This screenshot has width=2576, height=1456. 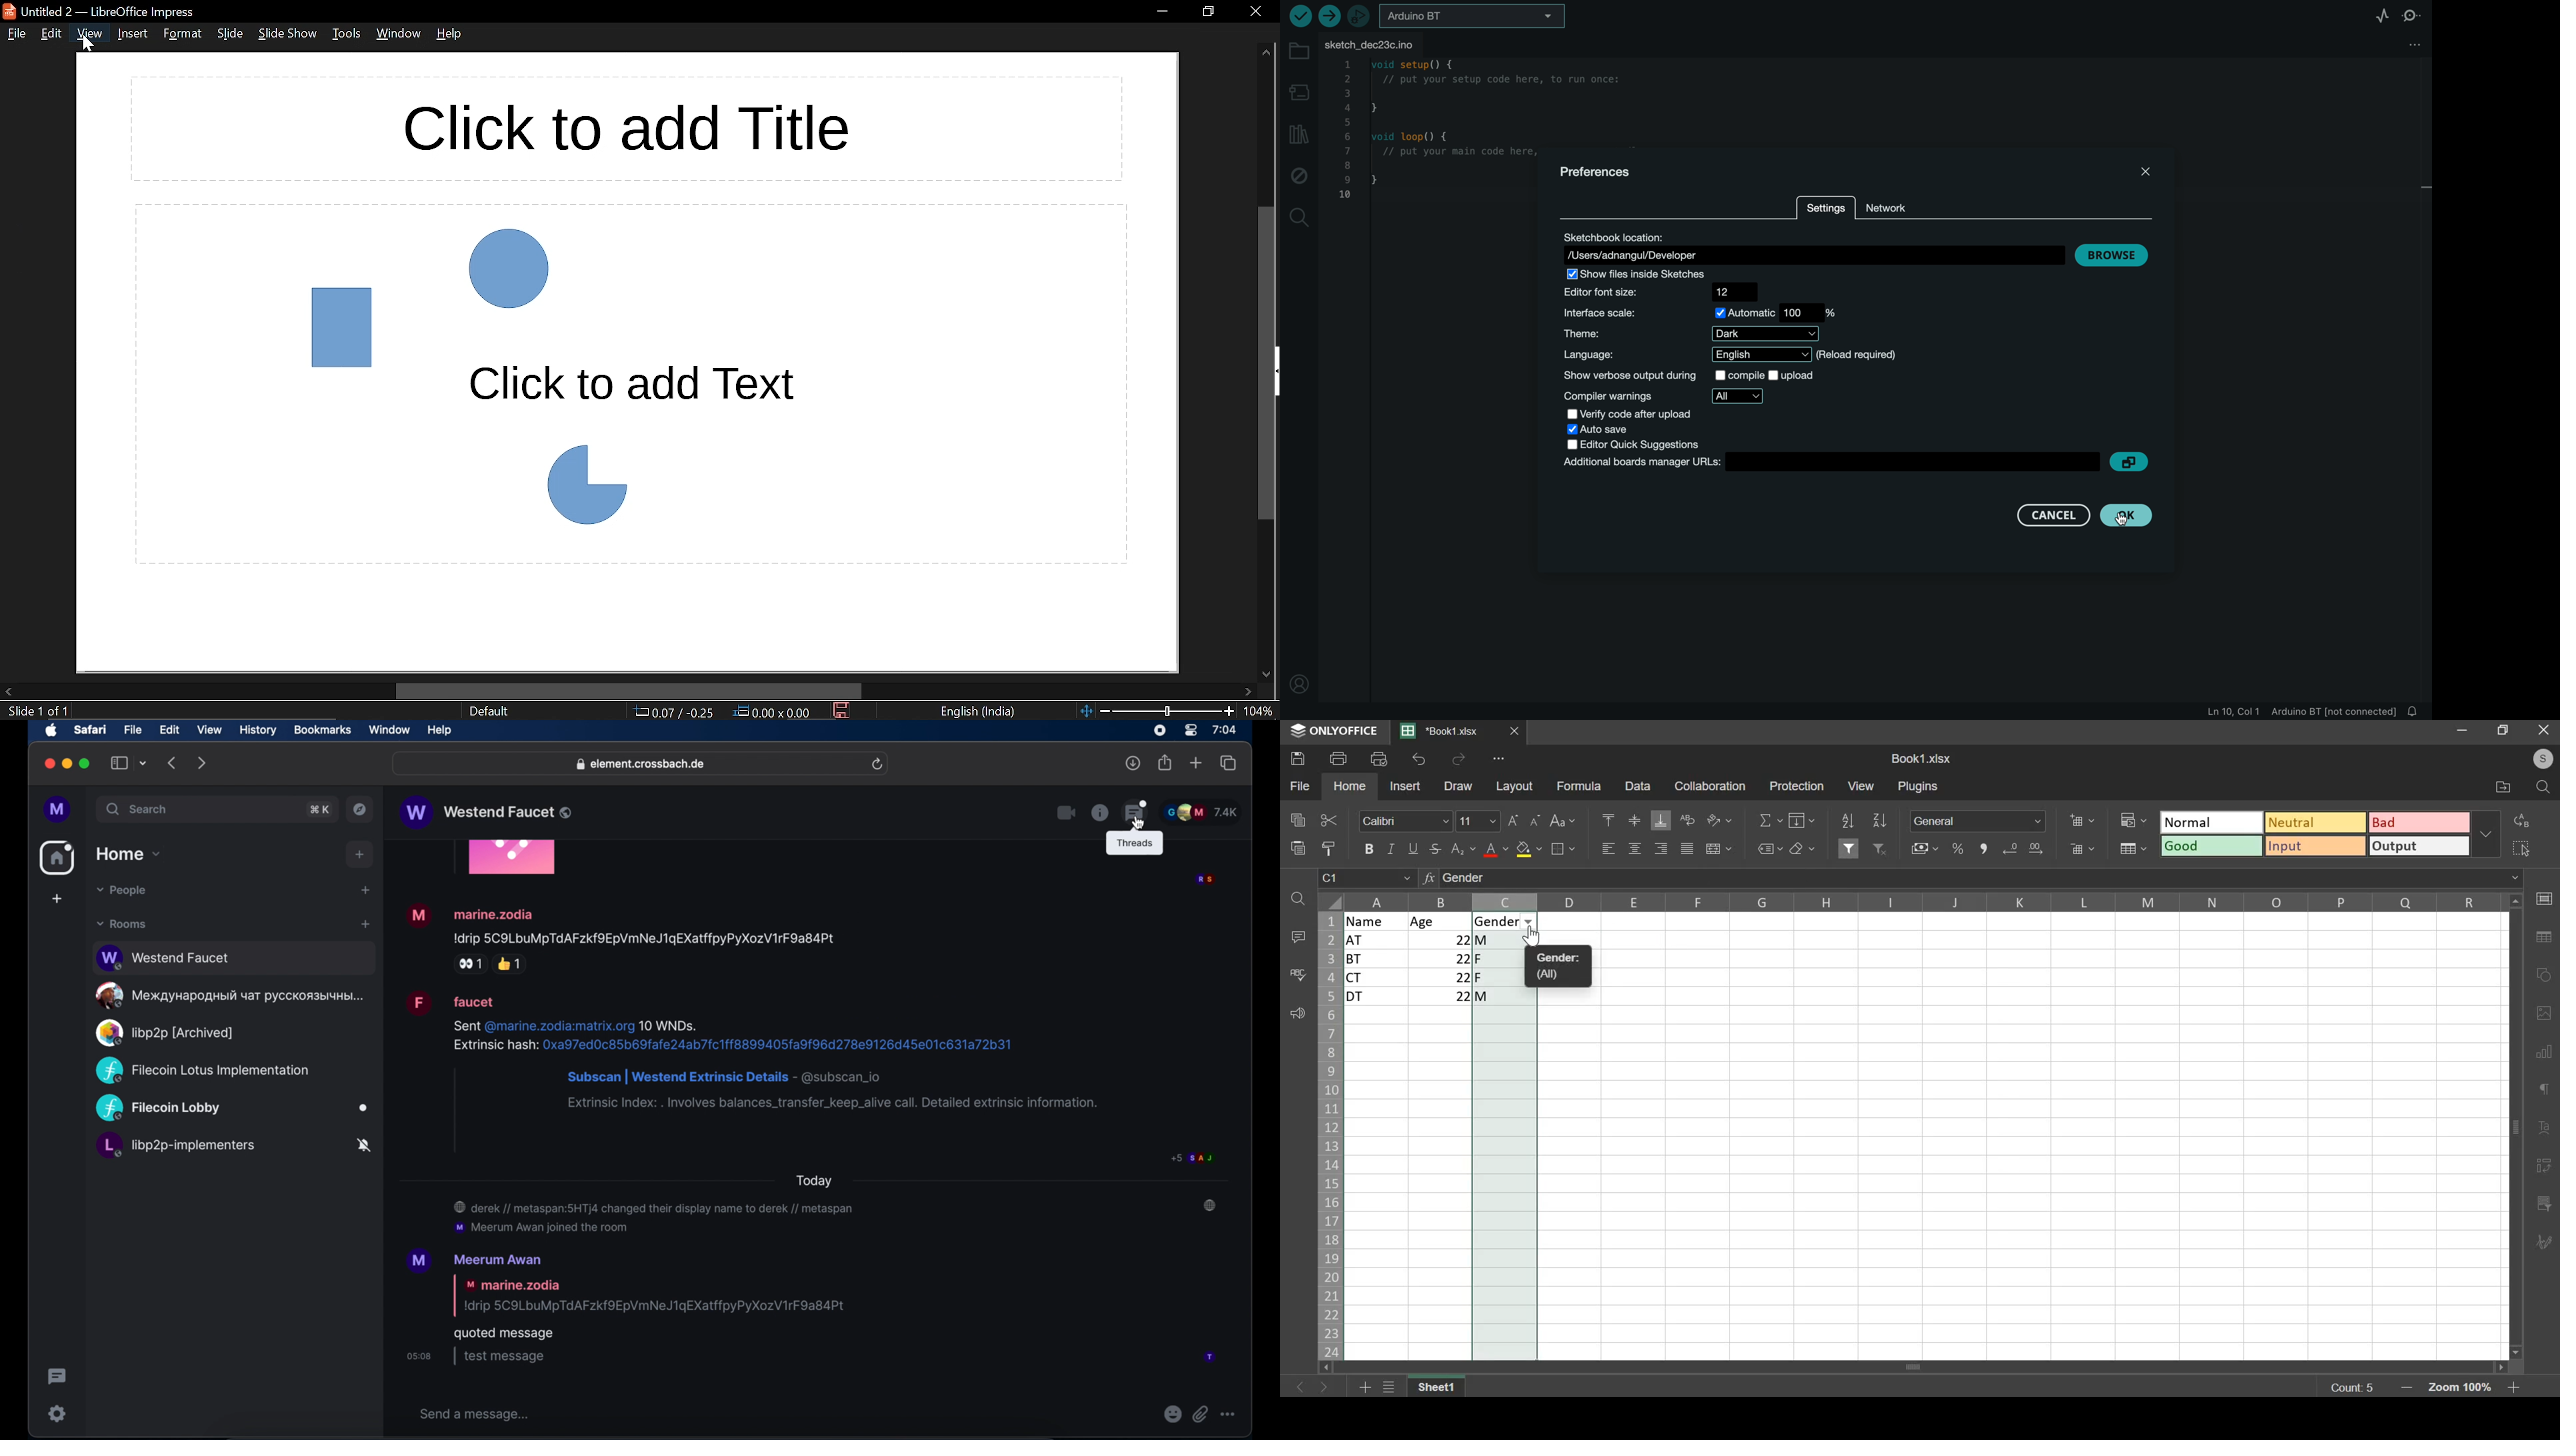 What do you see at coordinates (214, 1071) in the screenshot?
I see `(C2 Filecoin Lotus Implementation` at bounding box center [214, 1071].